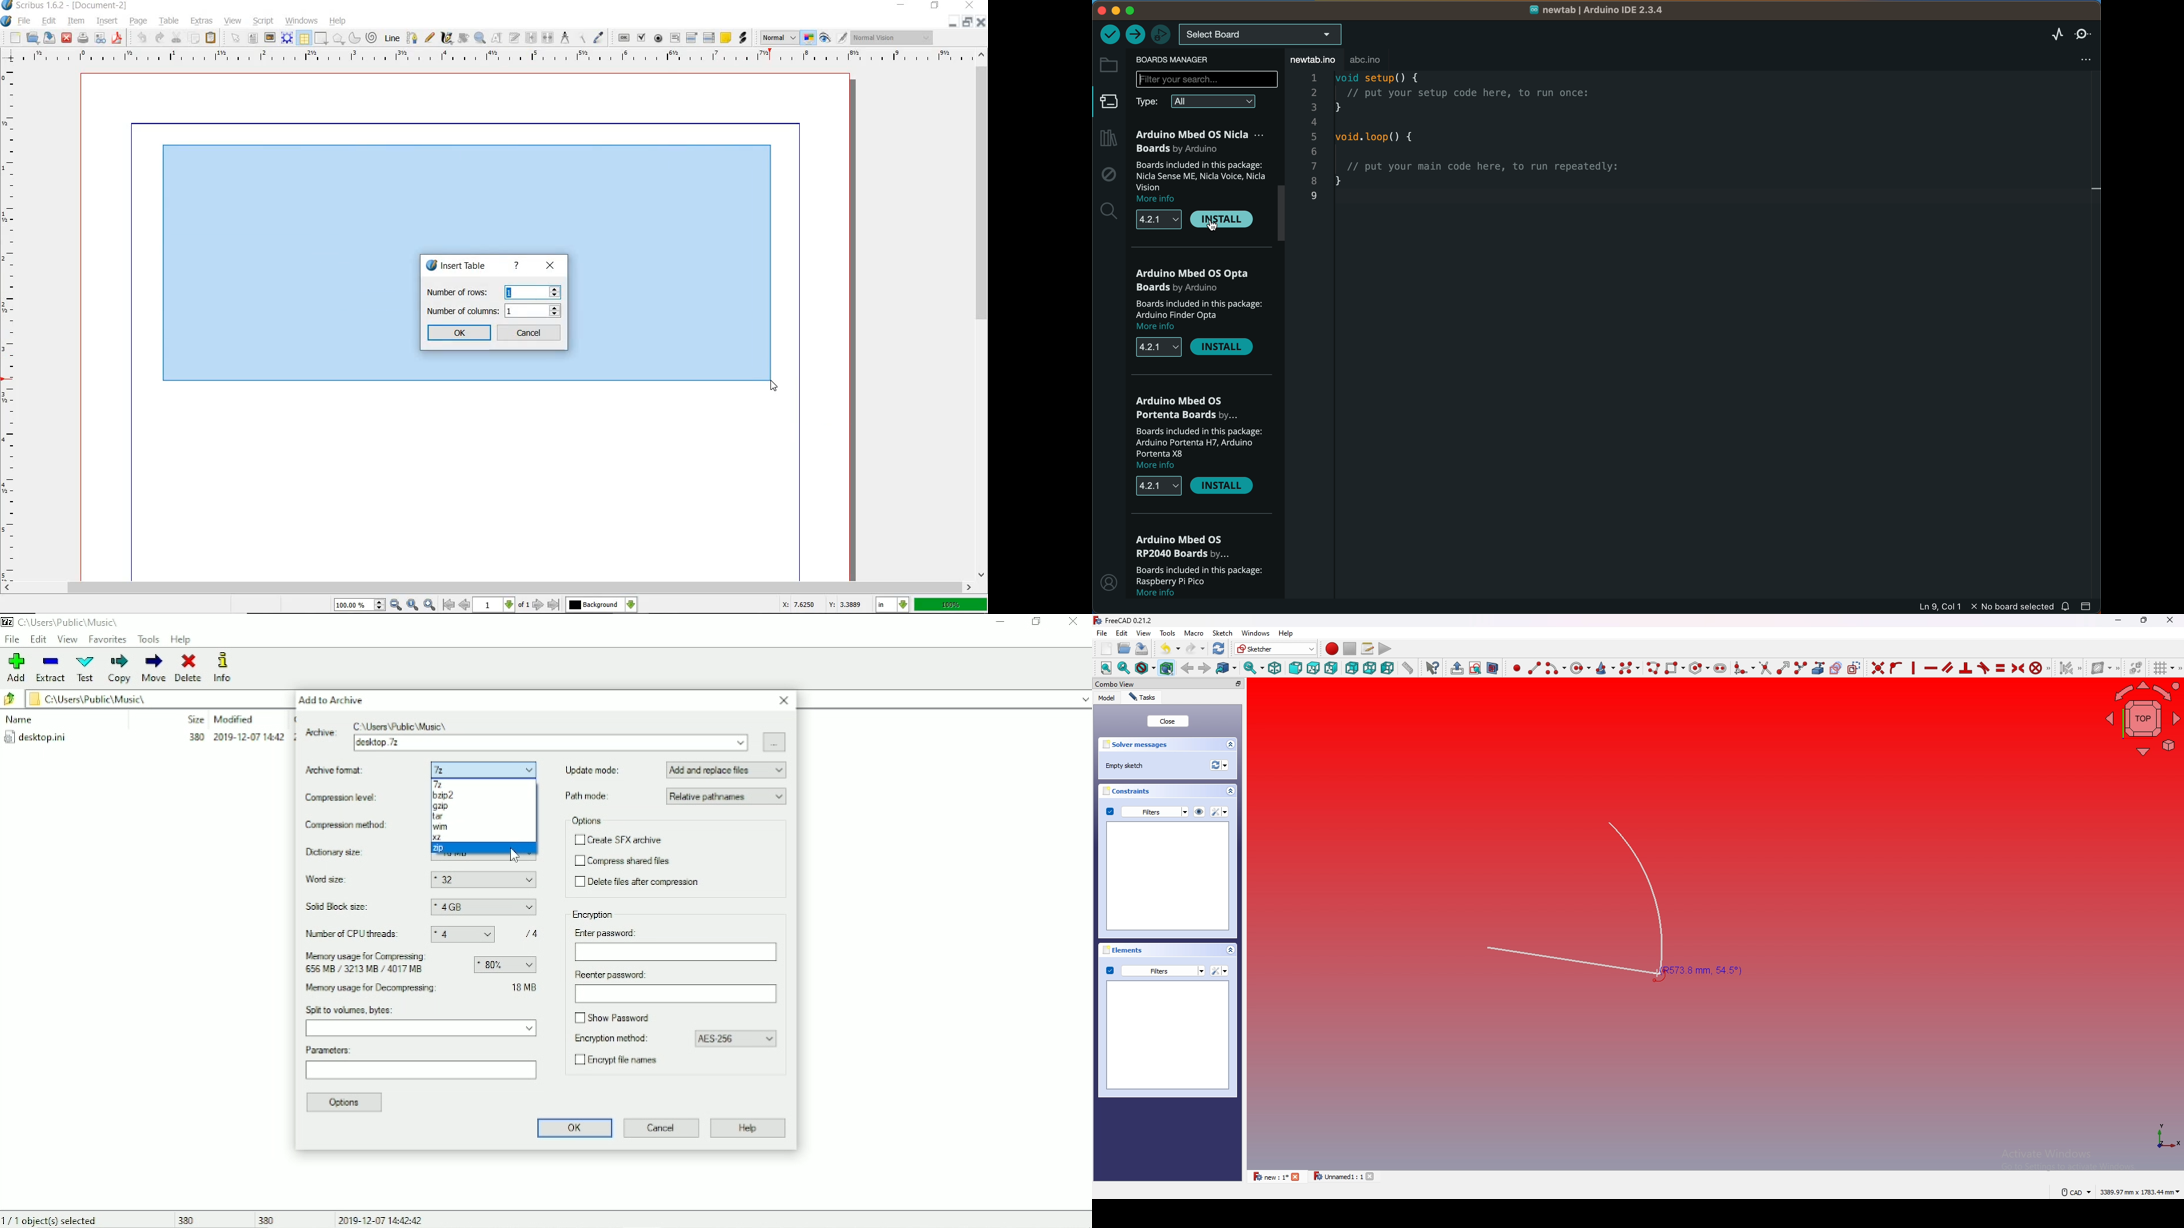 This screenshot has height=1232, width=2184. I want to click on right, so click(1332, 667).